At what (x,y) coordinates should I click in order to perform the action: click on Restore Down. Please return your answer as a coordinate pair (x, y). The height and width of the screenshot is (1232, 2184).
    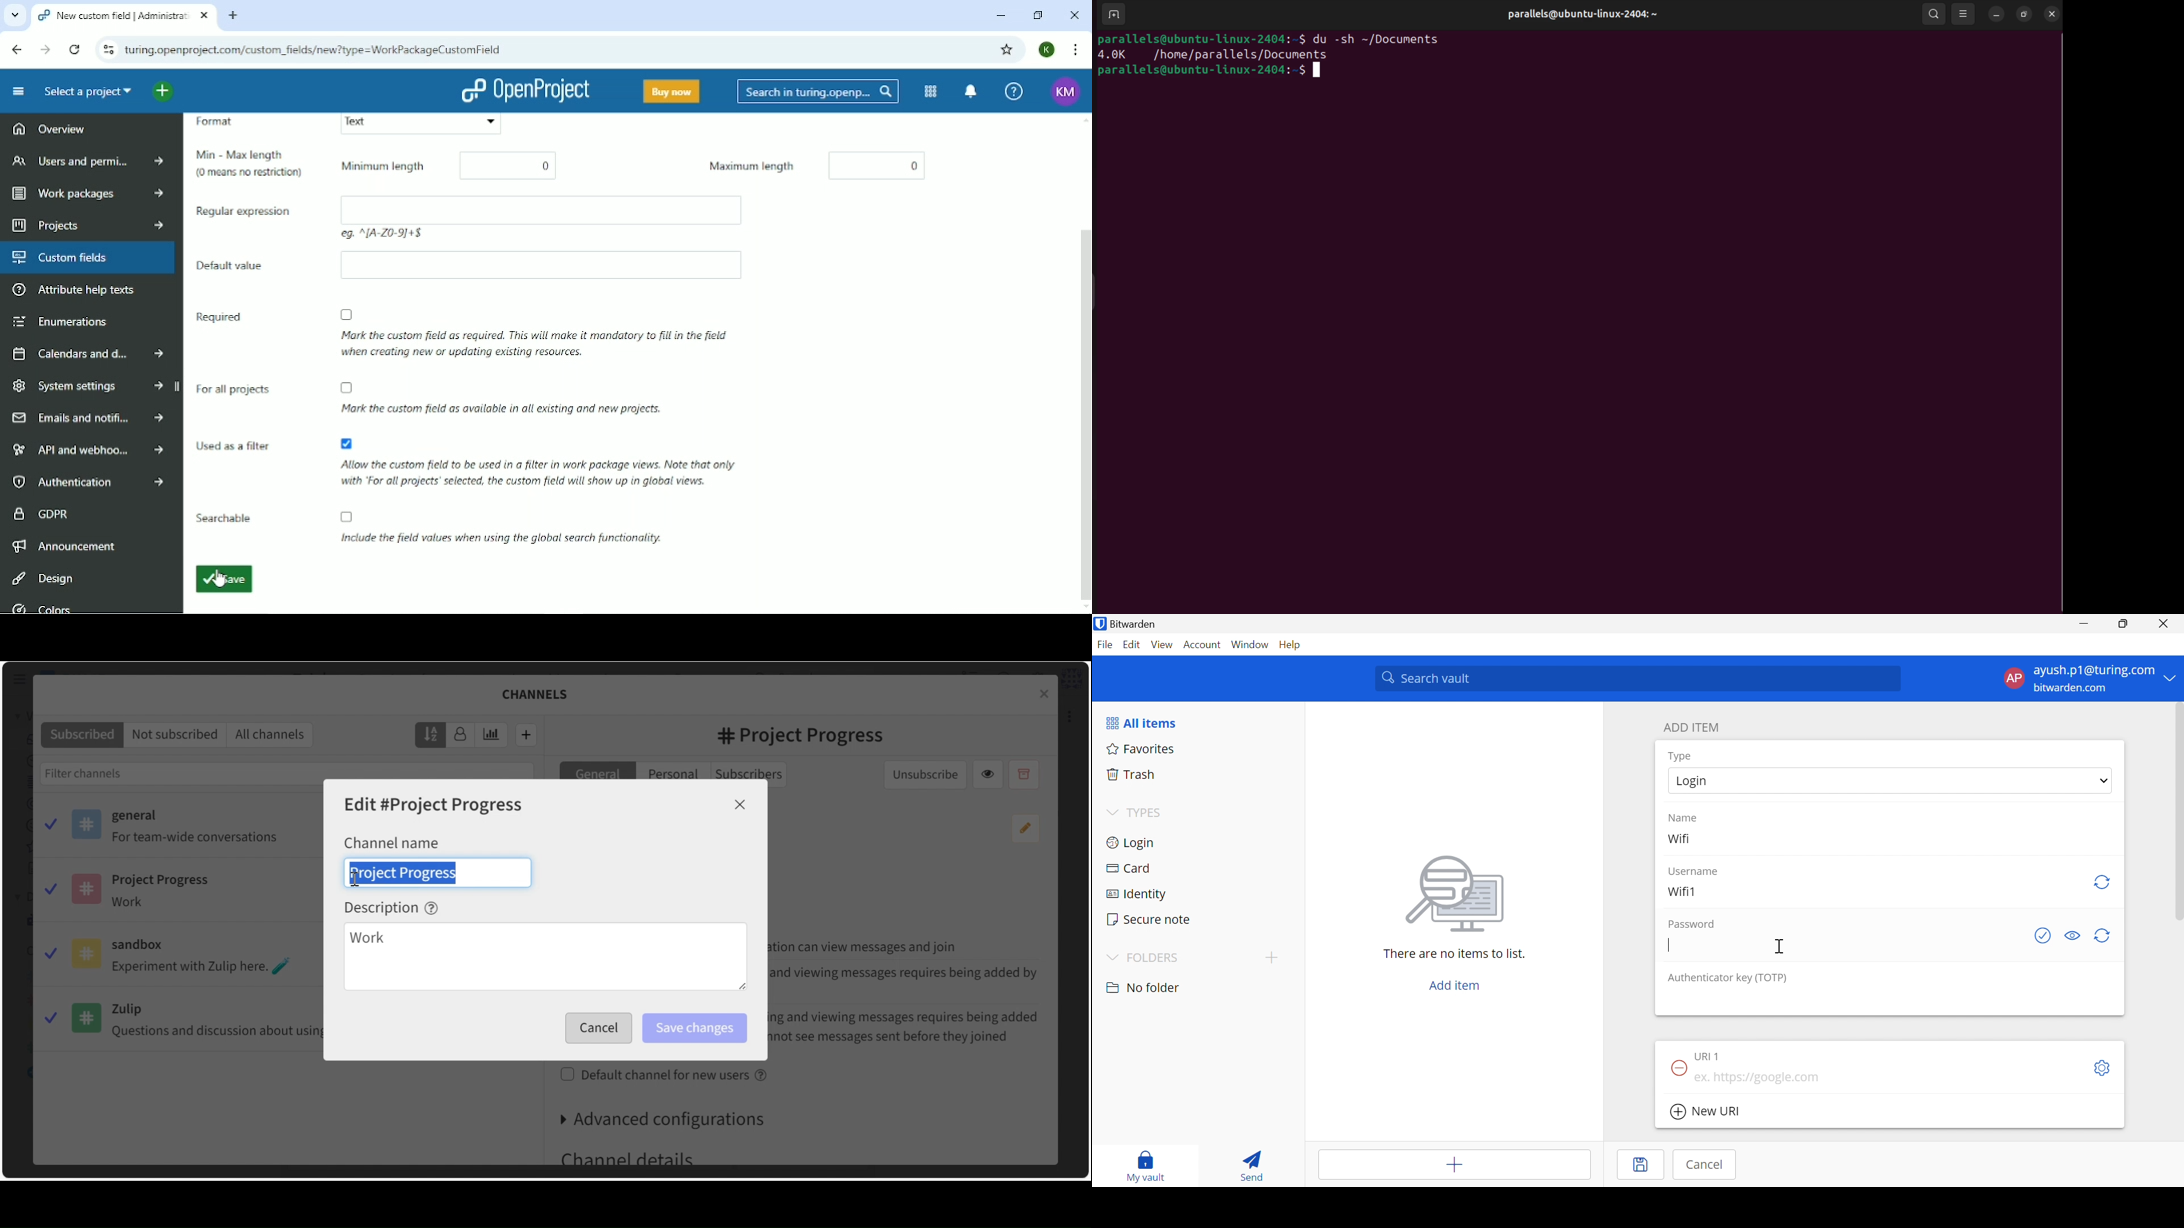
    Looking at the image, I should click on (2124, 624).